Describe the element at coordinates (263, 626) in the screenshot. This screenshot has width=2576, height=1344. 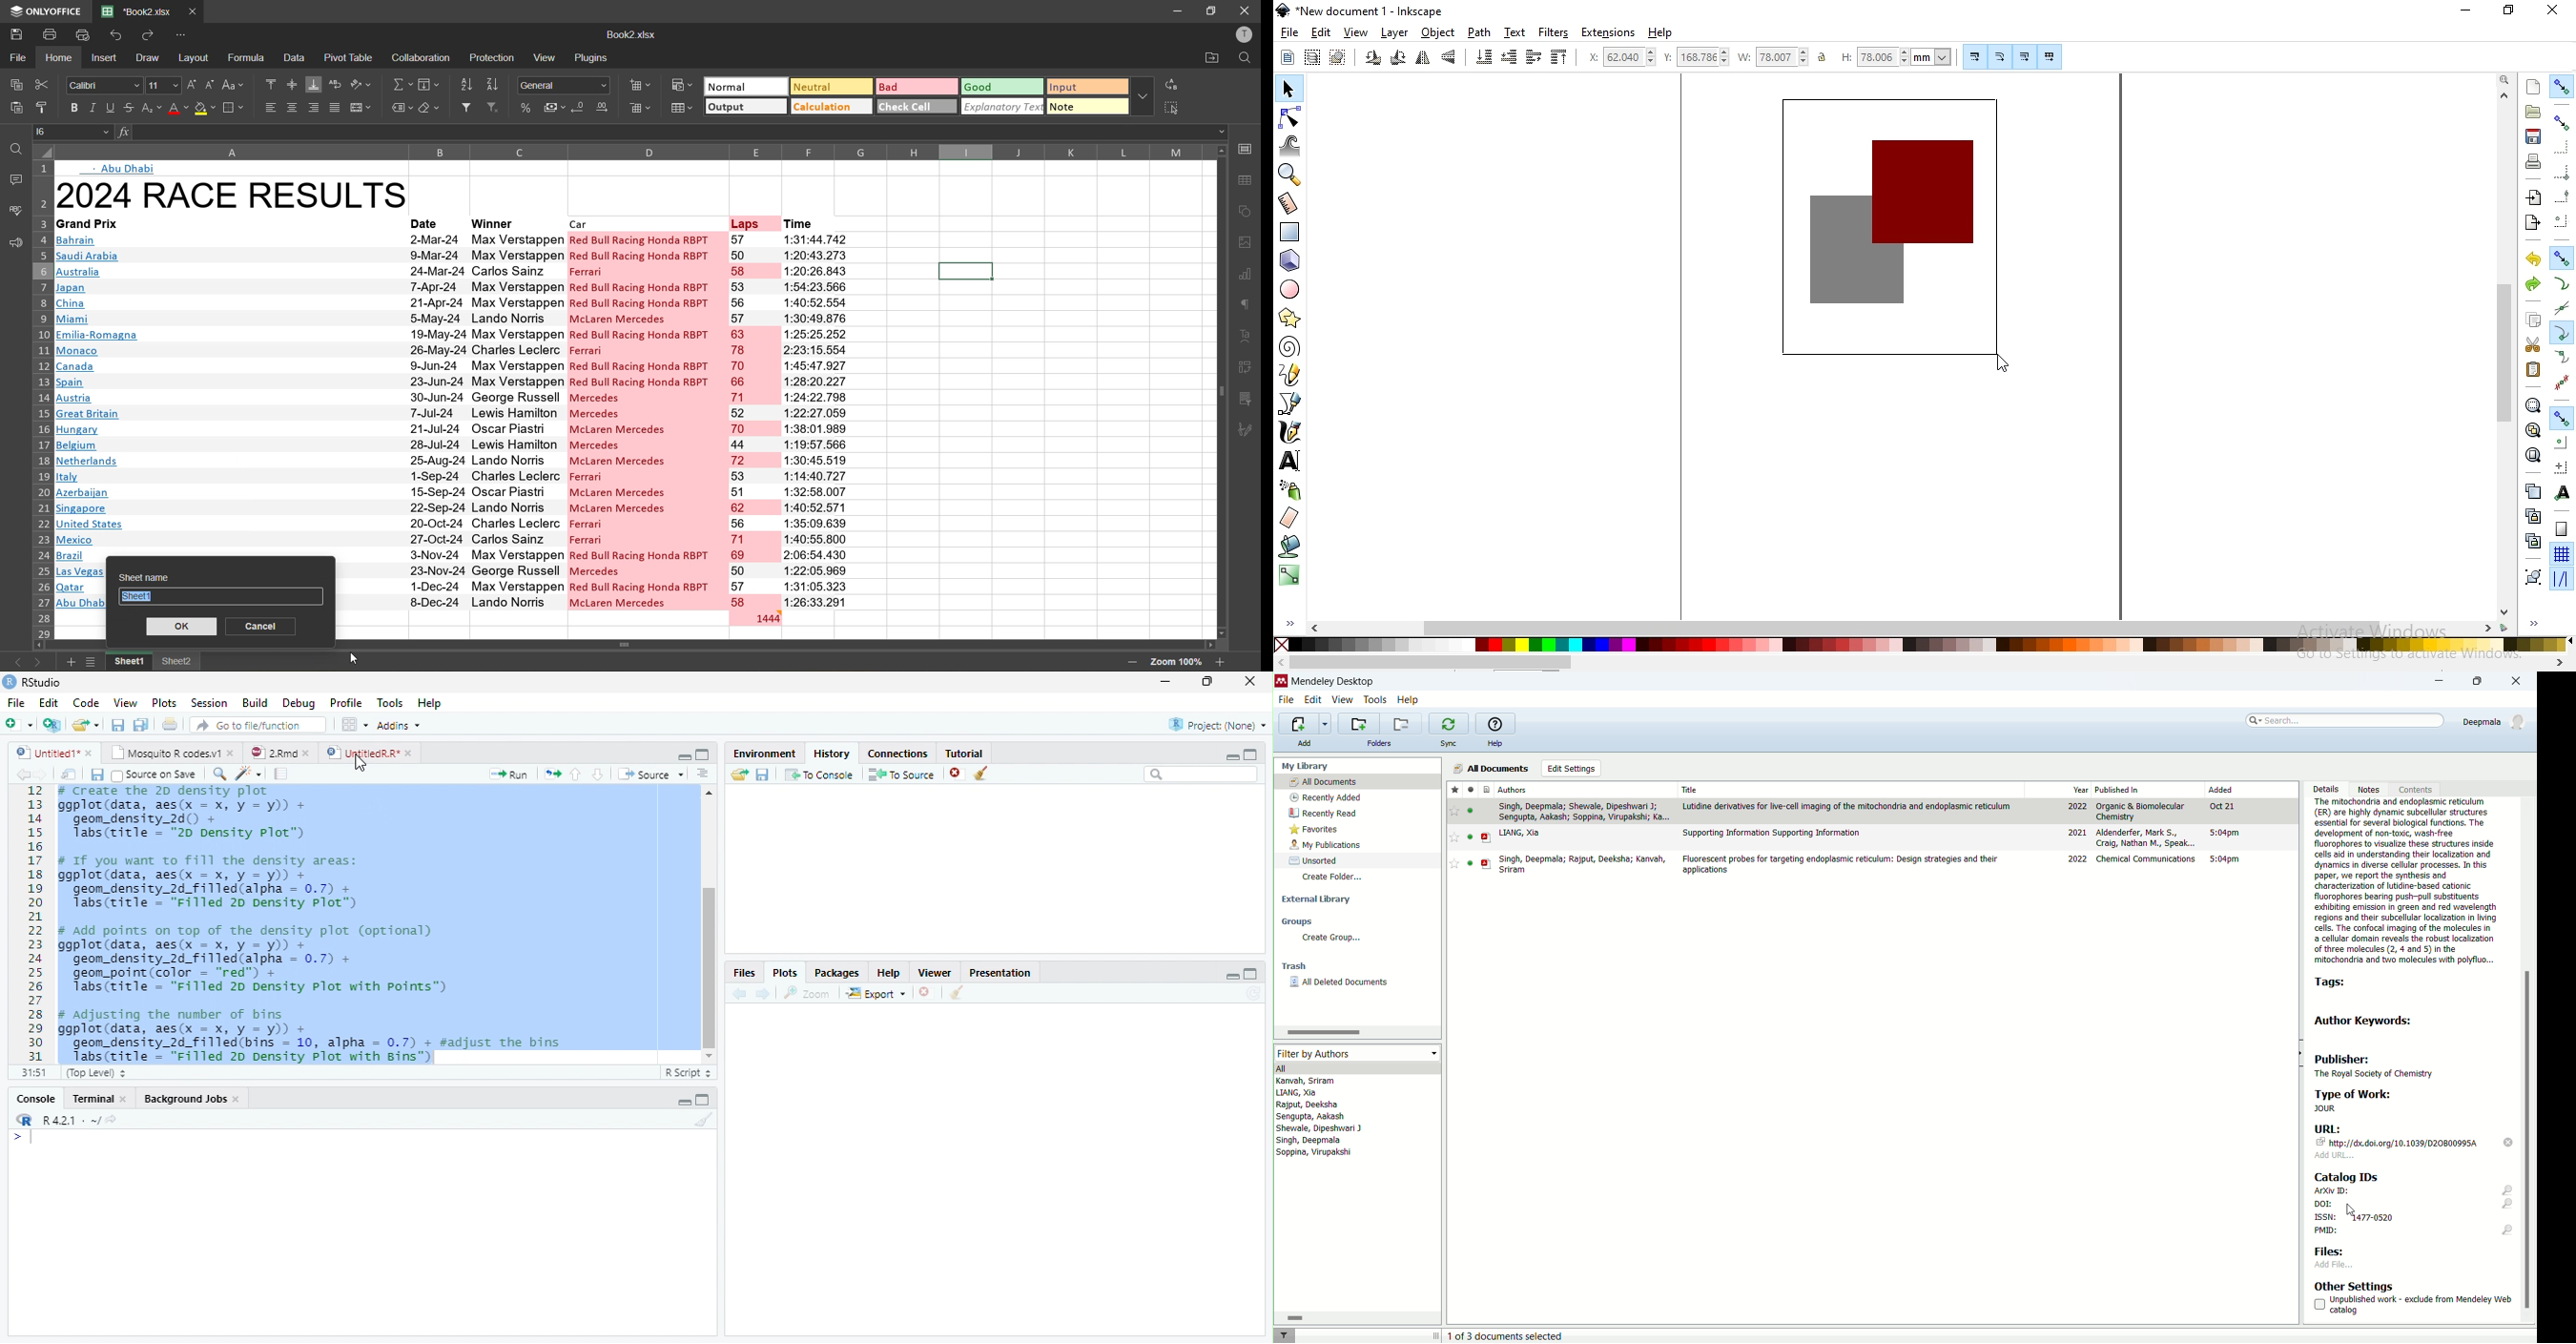
I see `cancel` at that location.